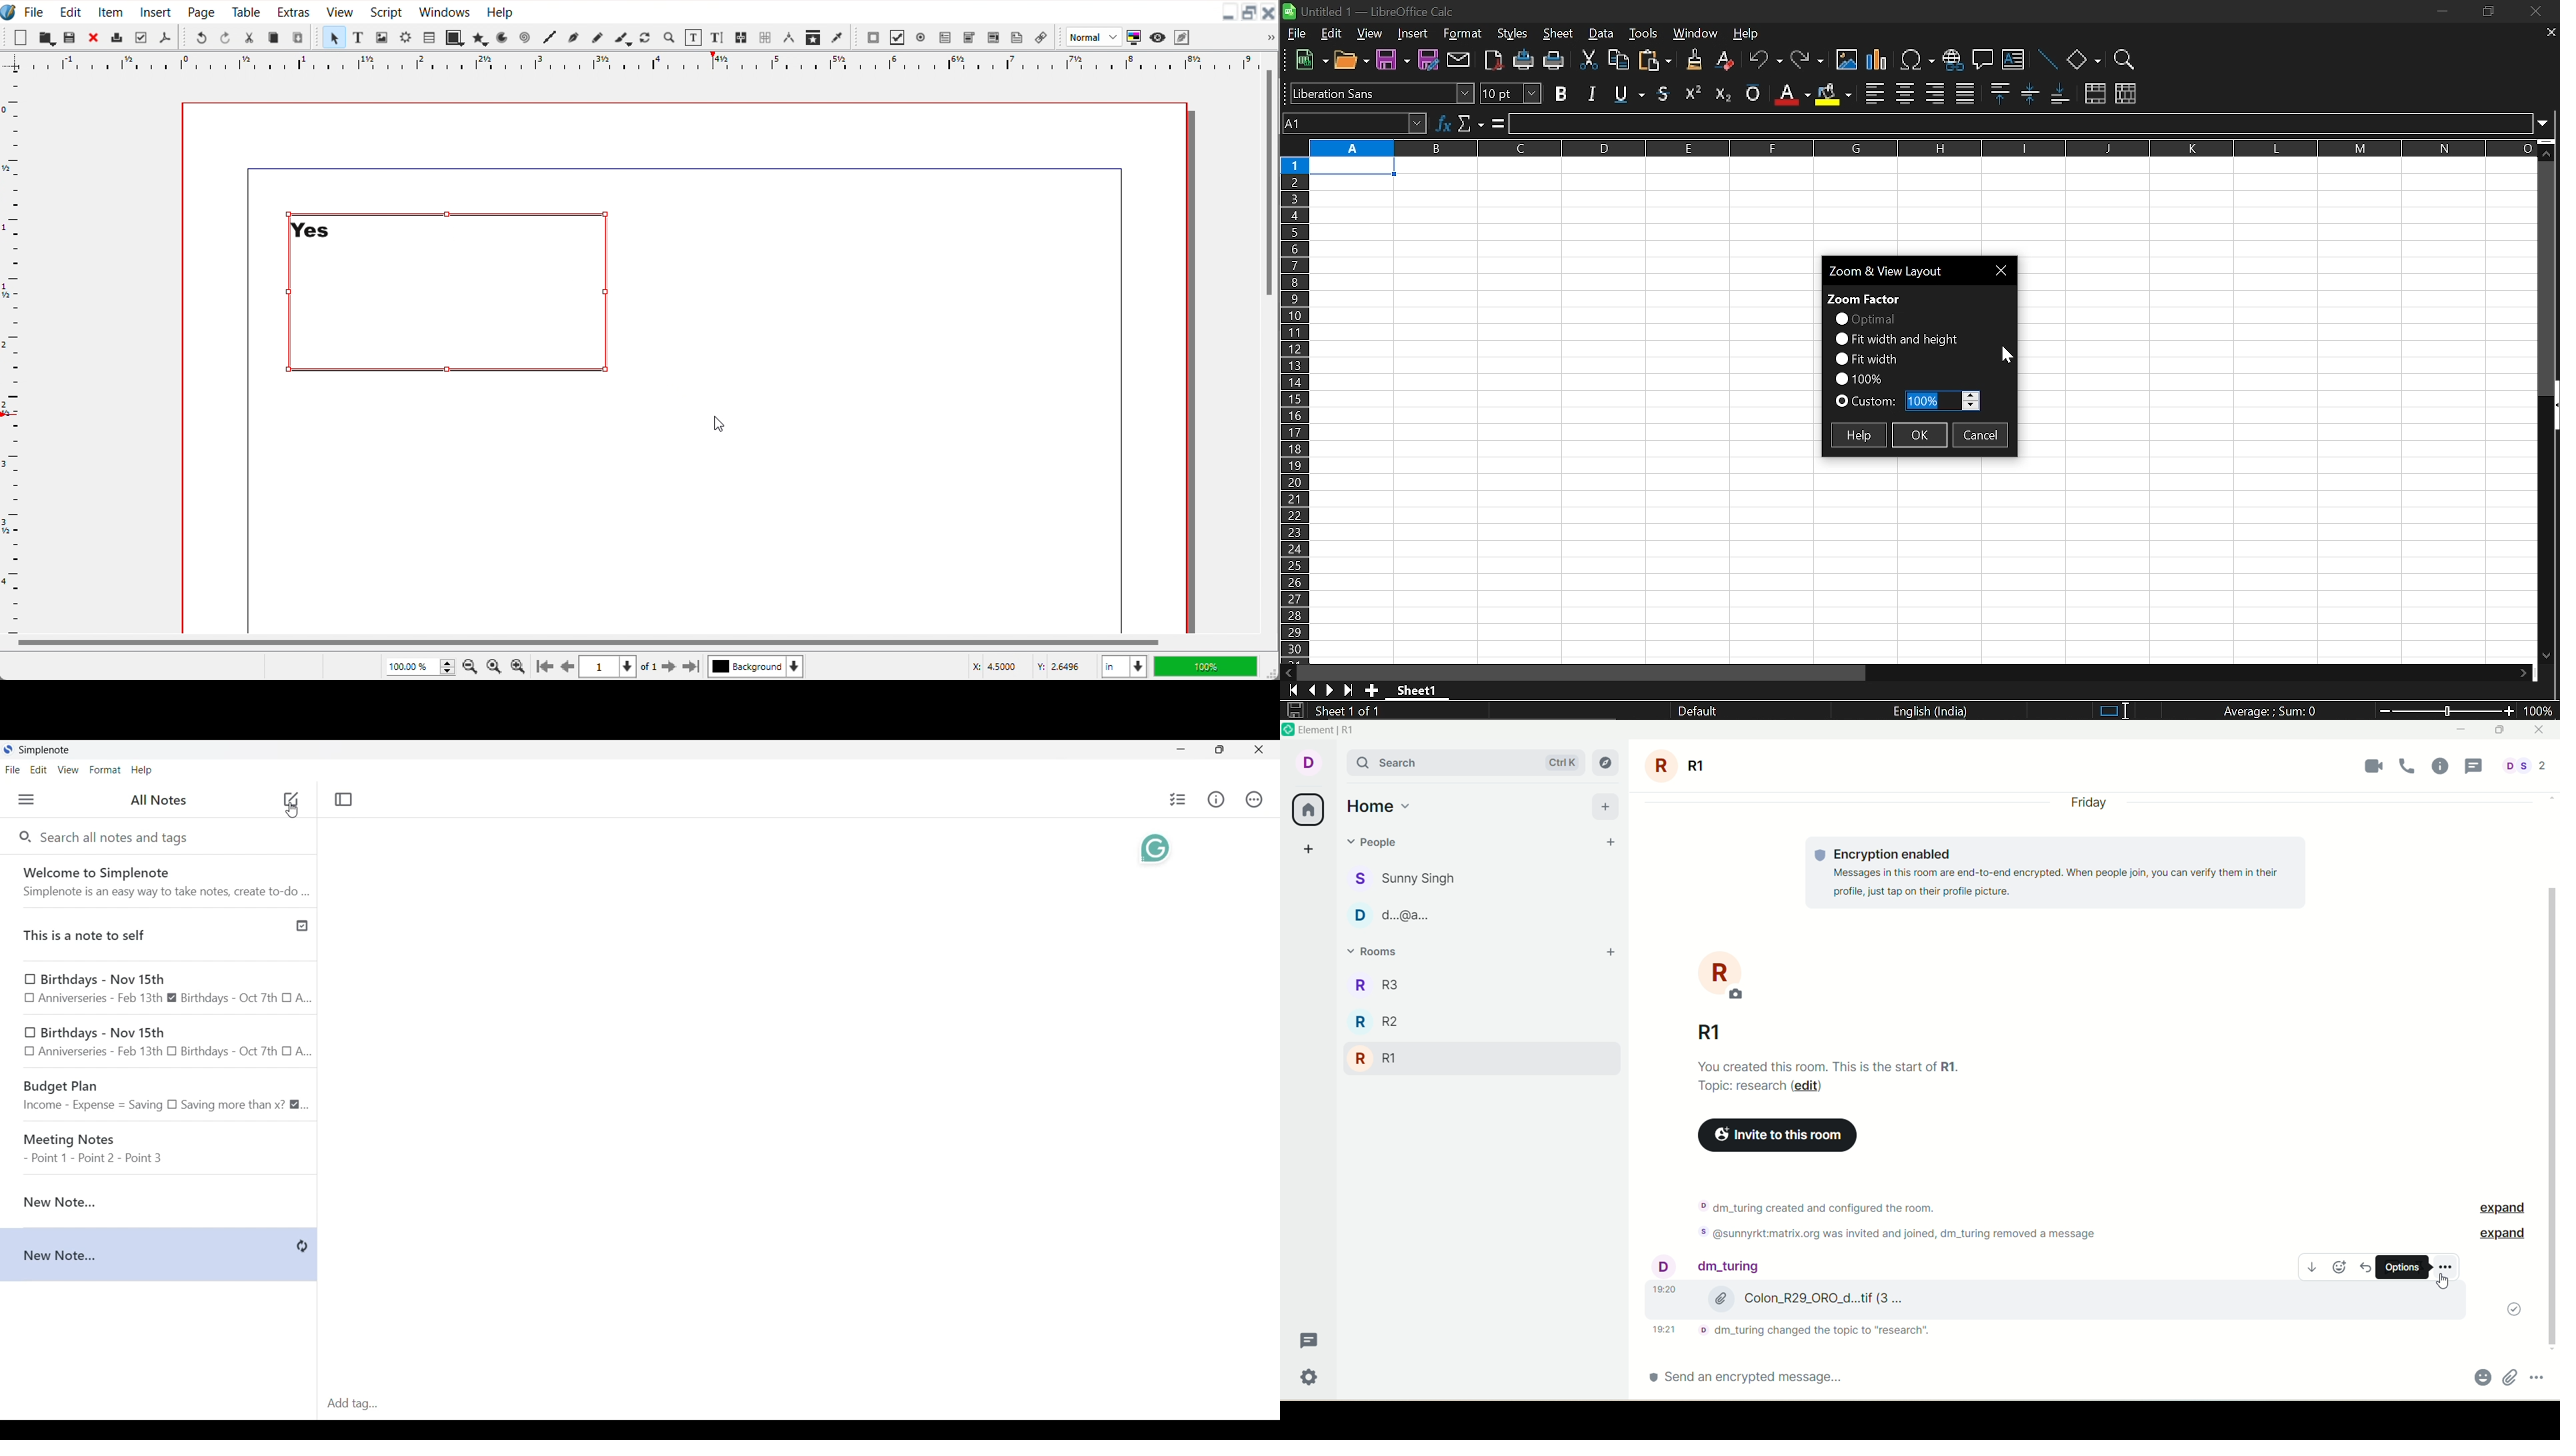  Describe the element at coordinates (2532, 13) in the screenshot. I see `close` at that location.